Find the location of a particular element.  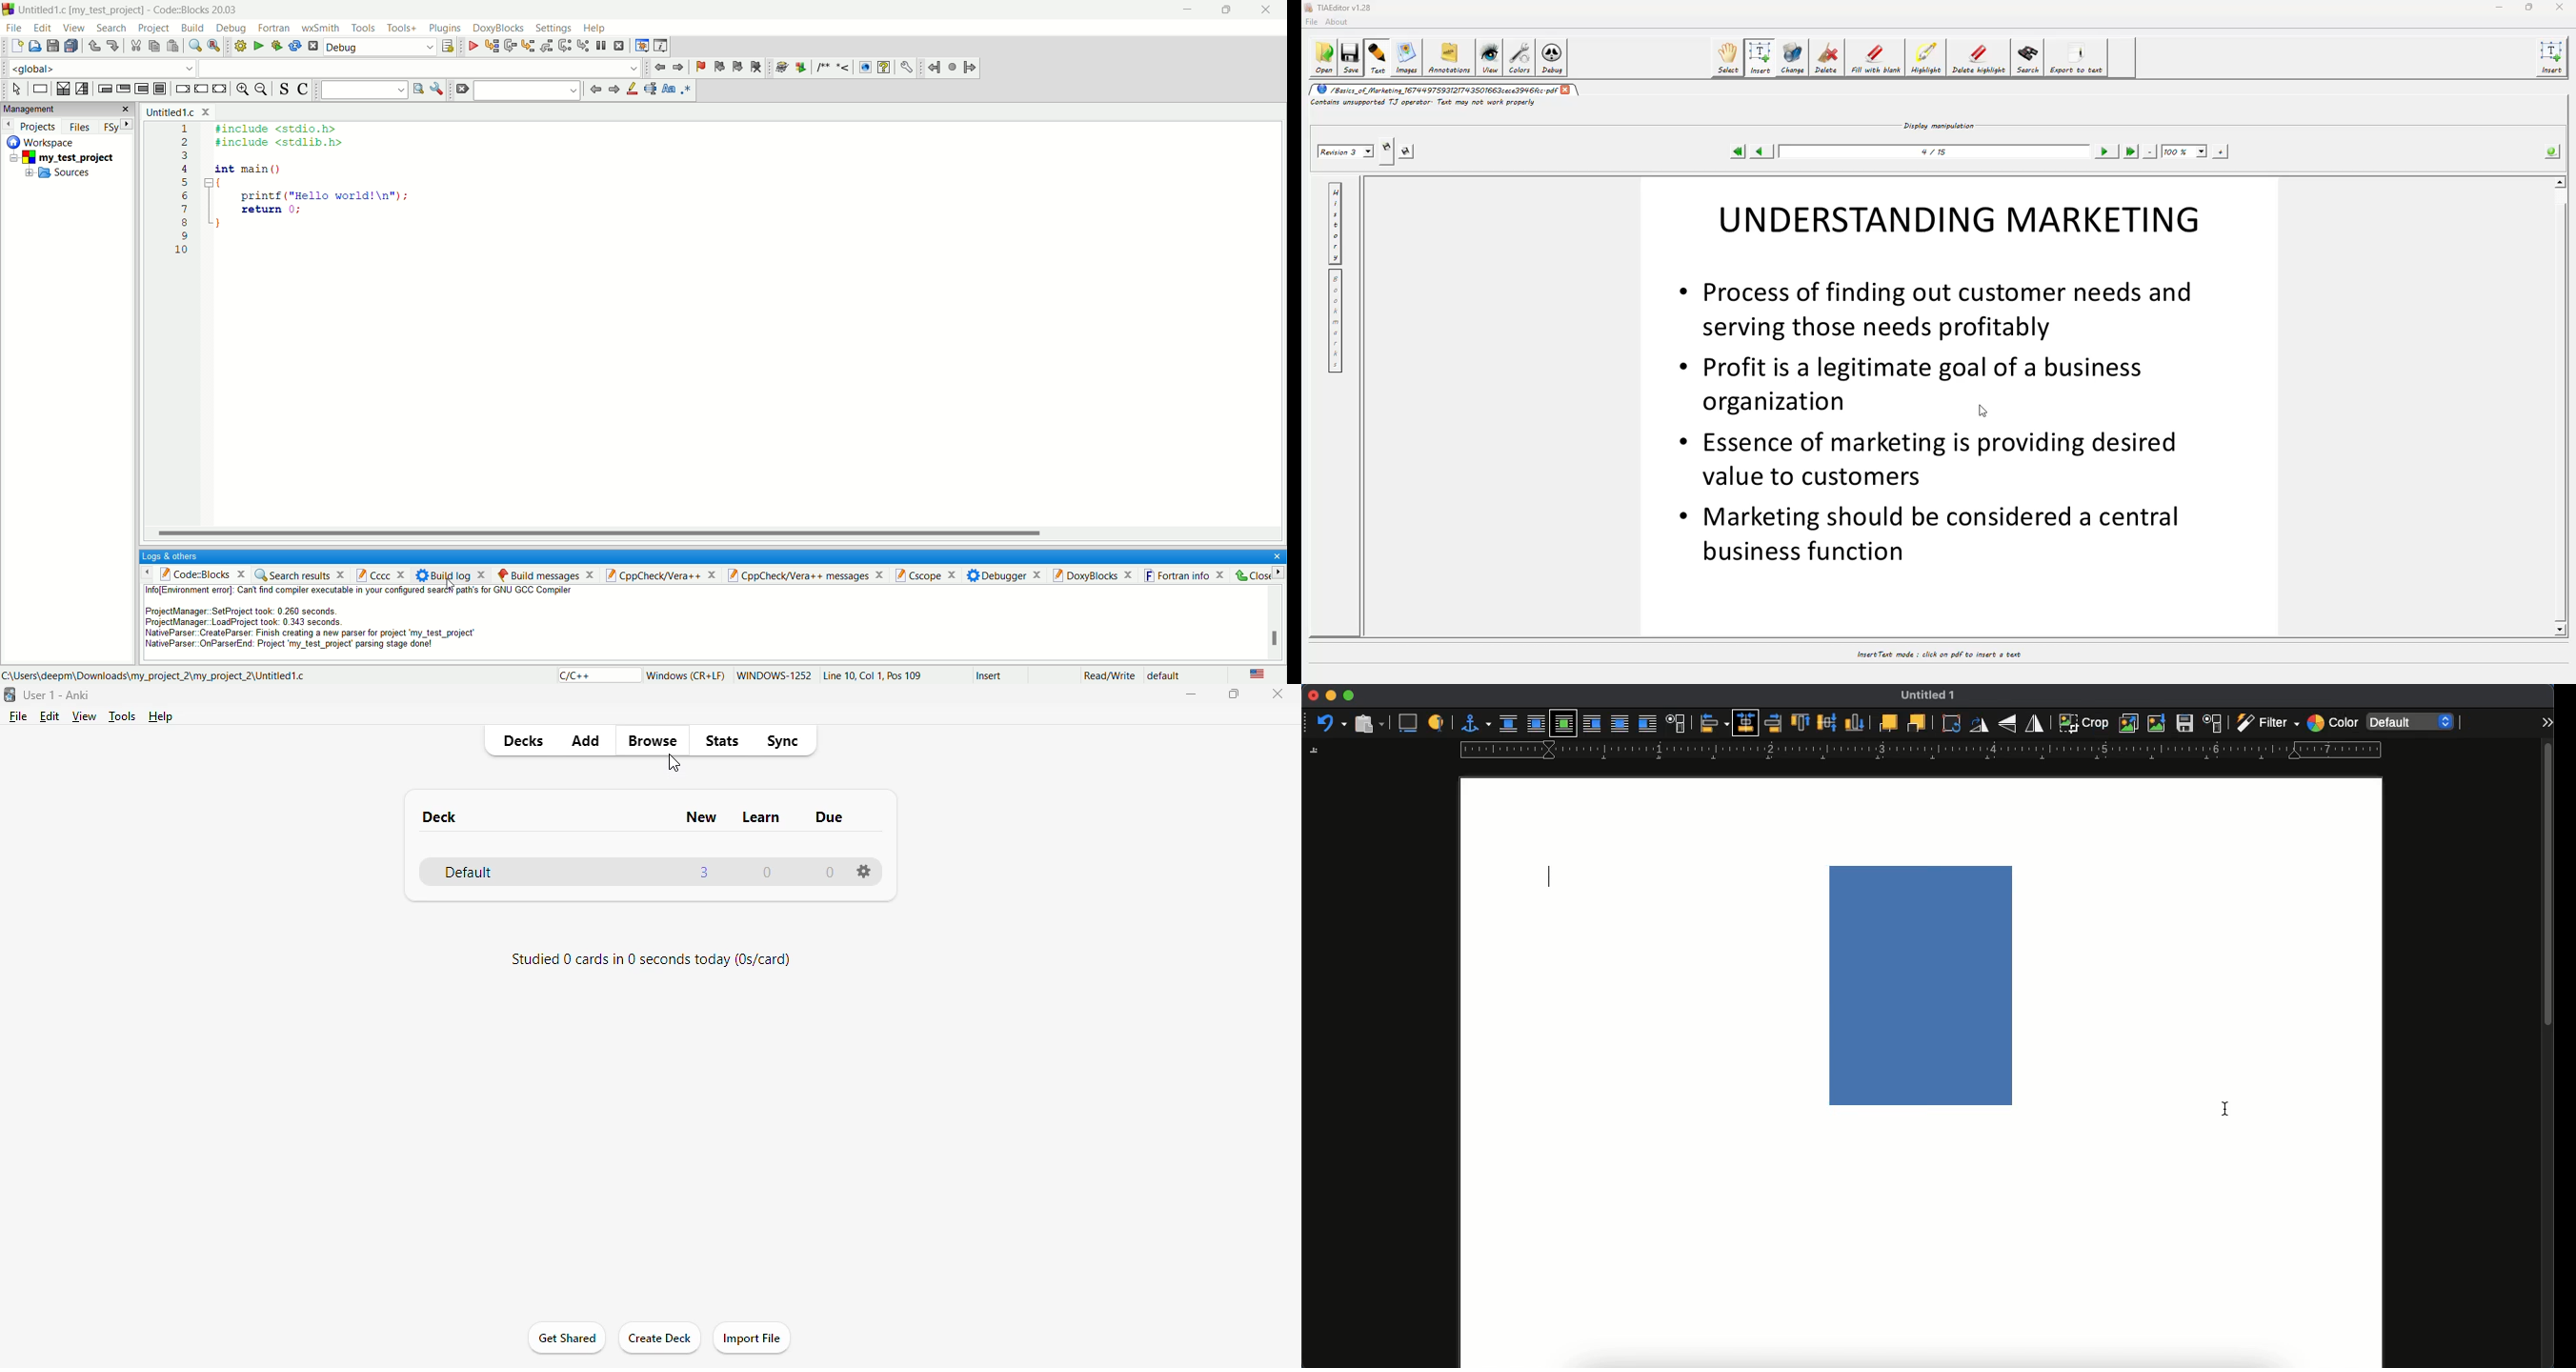

cut is located at coordinates (133, 46).